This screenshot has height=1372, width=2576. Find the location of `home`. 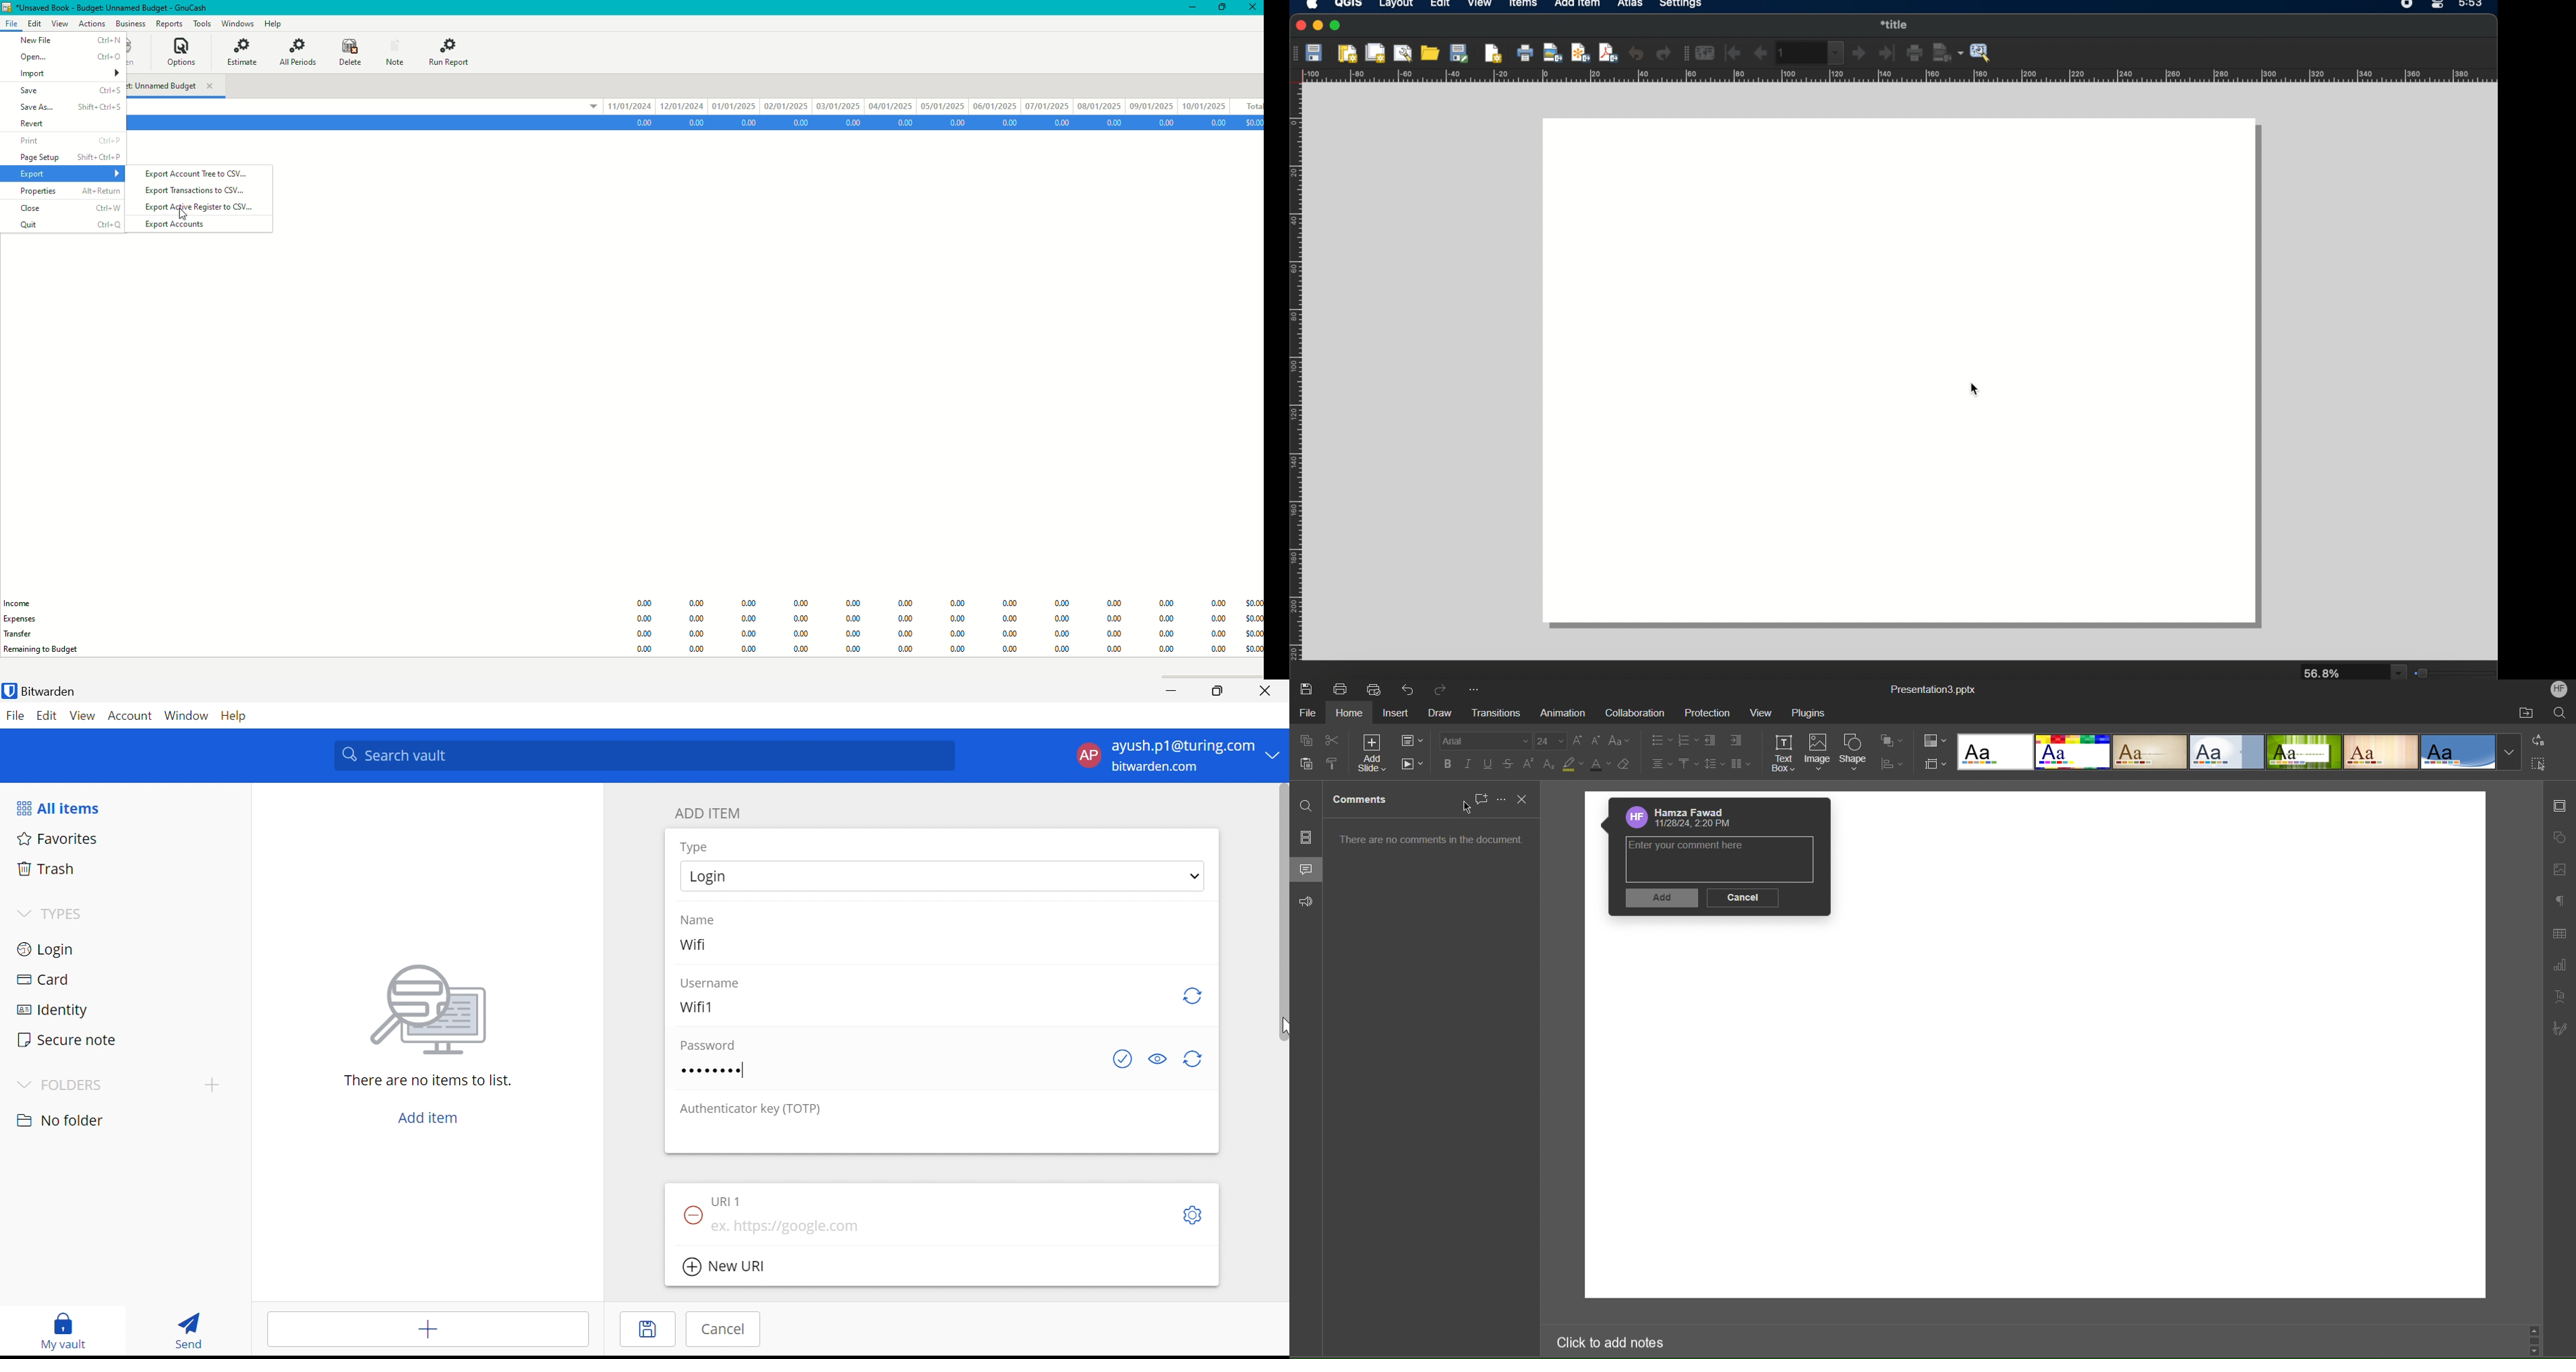

home is located at coordinates (1350, 714).